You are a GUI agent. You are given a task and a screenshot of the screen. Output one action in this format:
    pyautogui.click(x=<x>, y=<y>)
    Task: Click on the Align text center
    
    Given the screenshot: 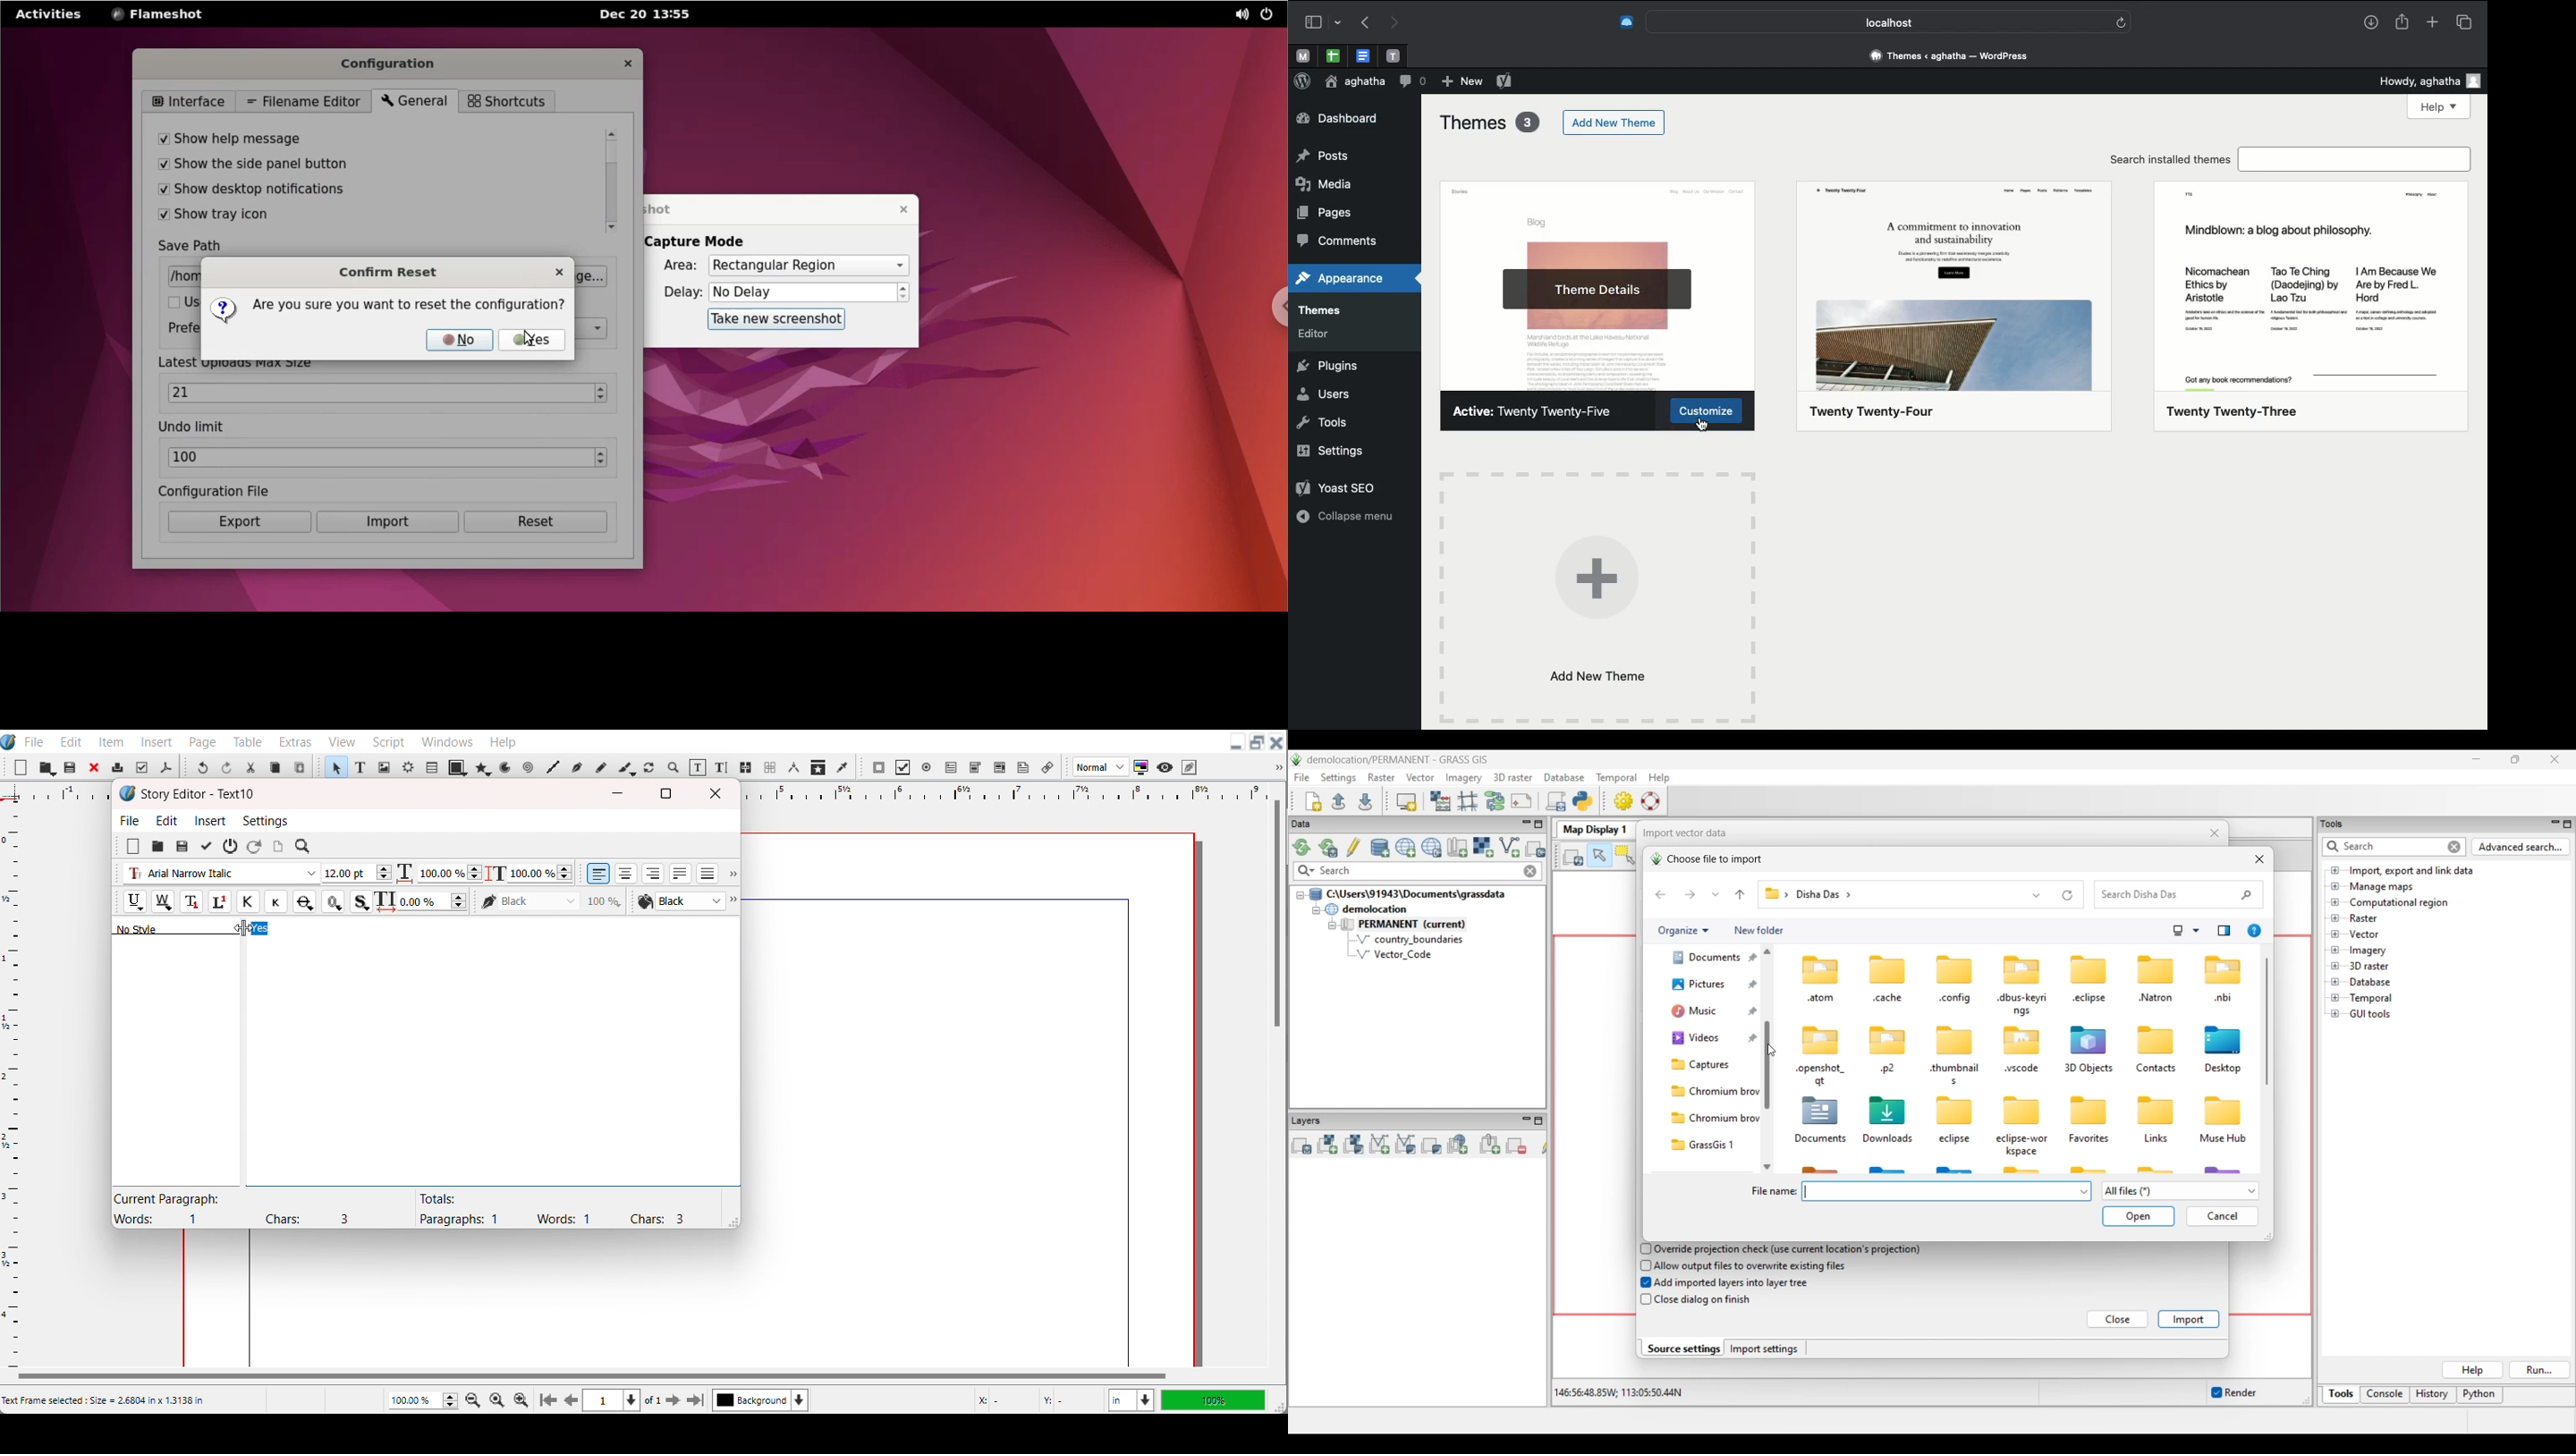 What is the action you would take?
    pyautogui.click(x=626, y=873)
    